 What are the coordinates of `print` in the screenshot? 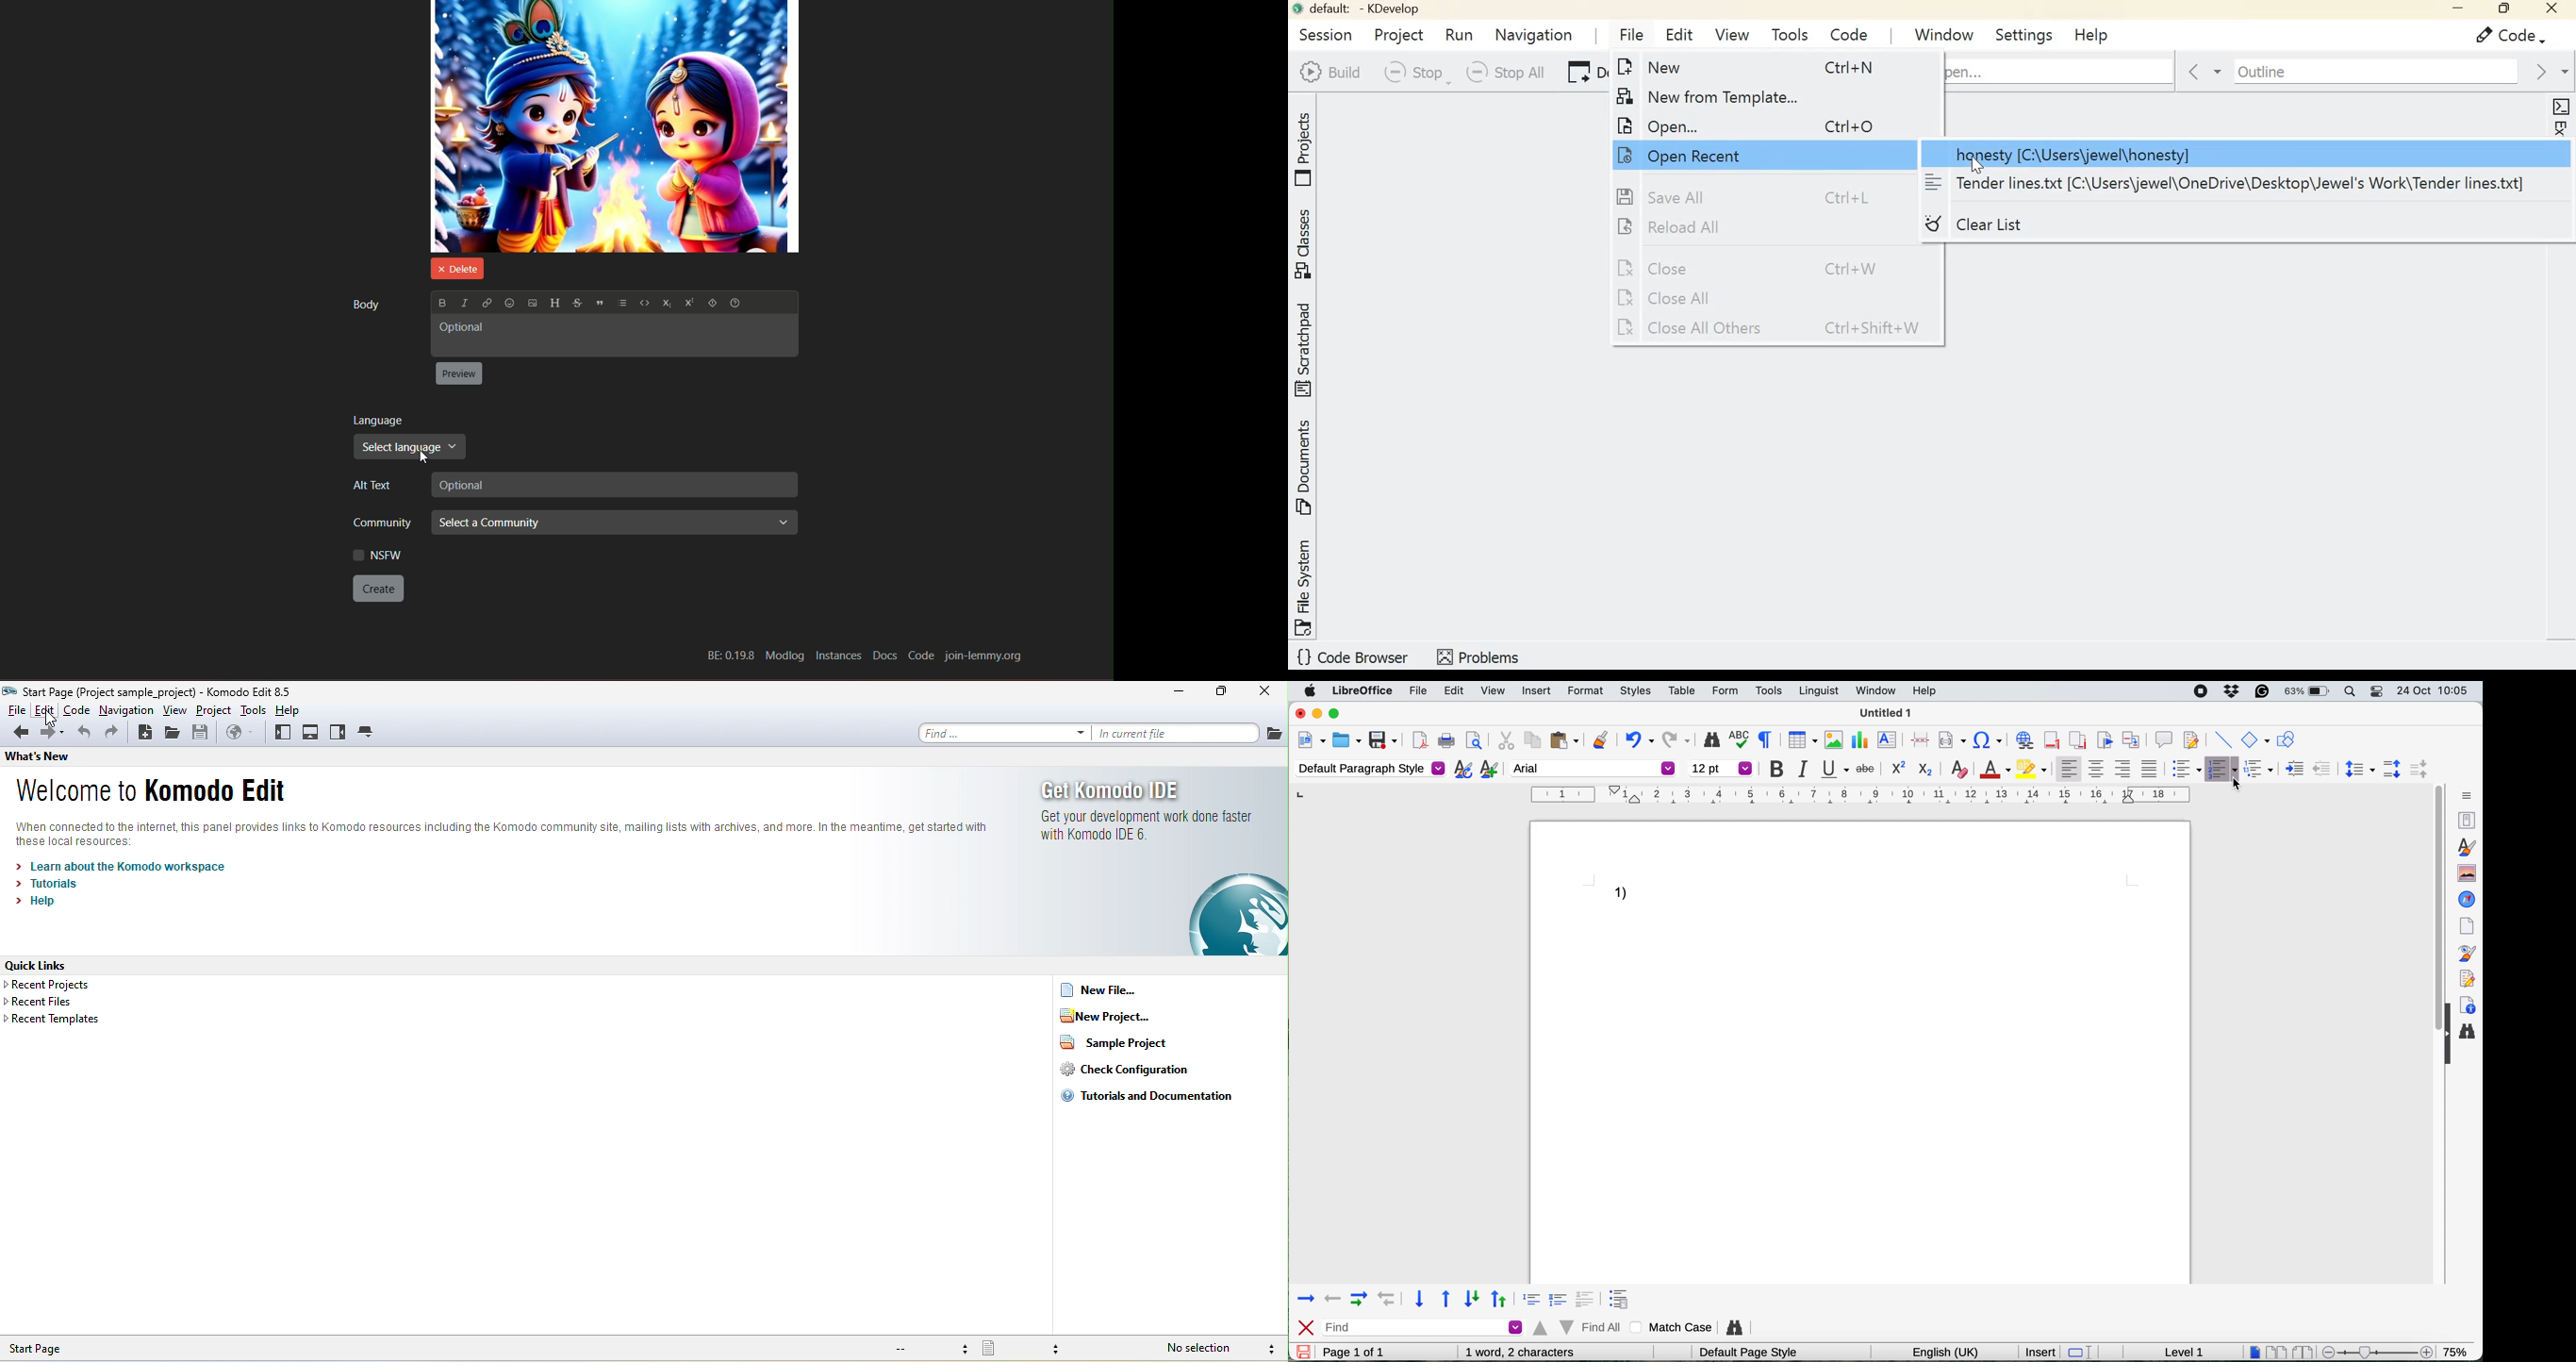 It's located at (1447, 741).